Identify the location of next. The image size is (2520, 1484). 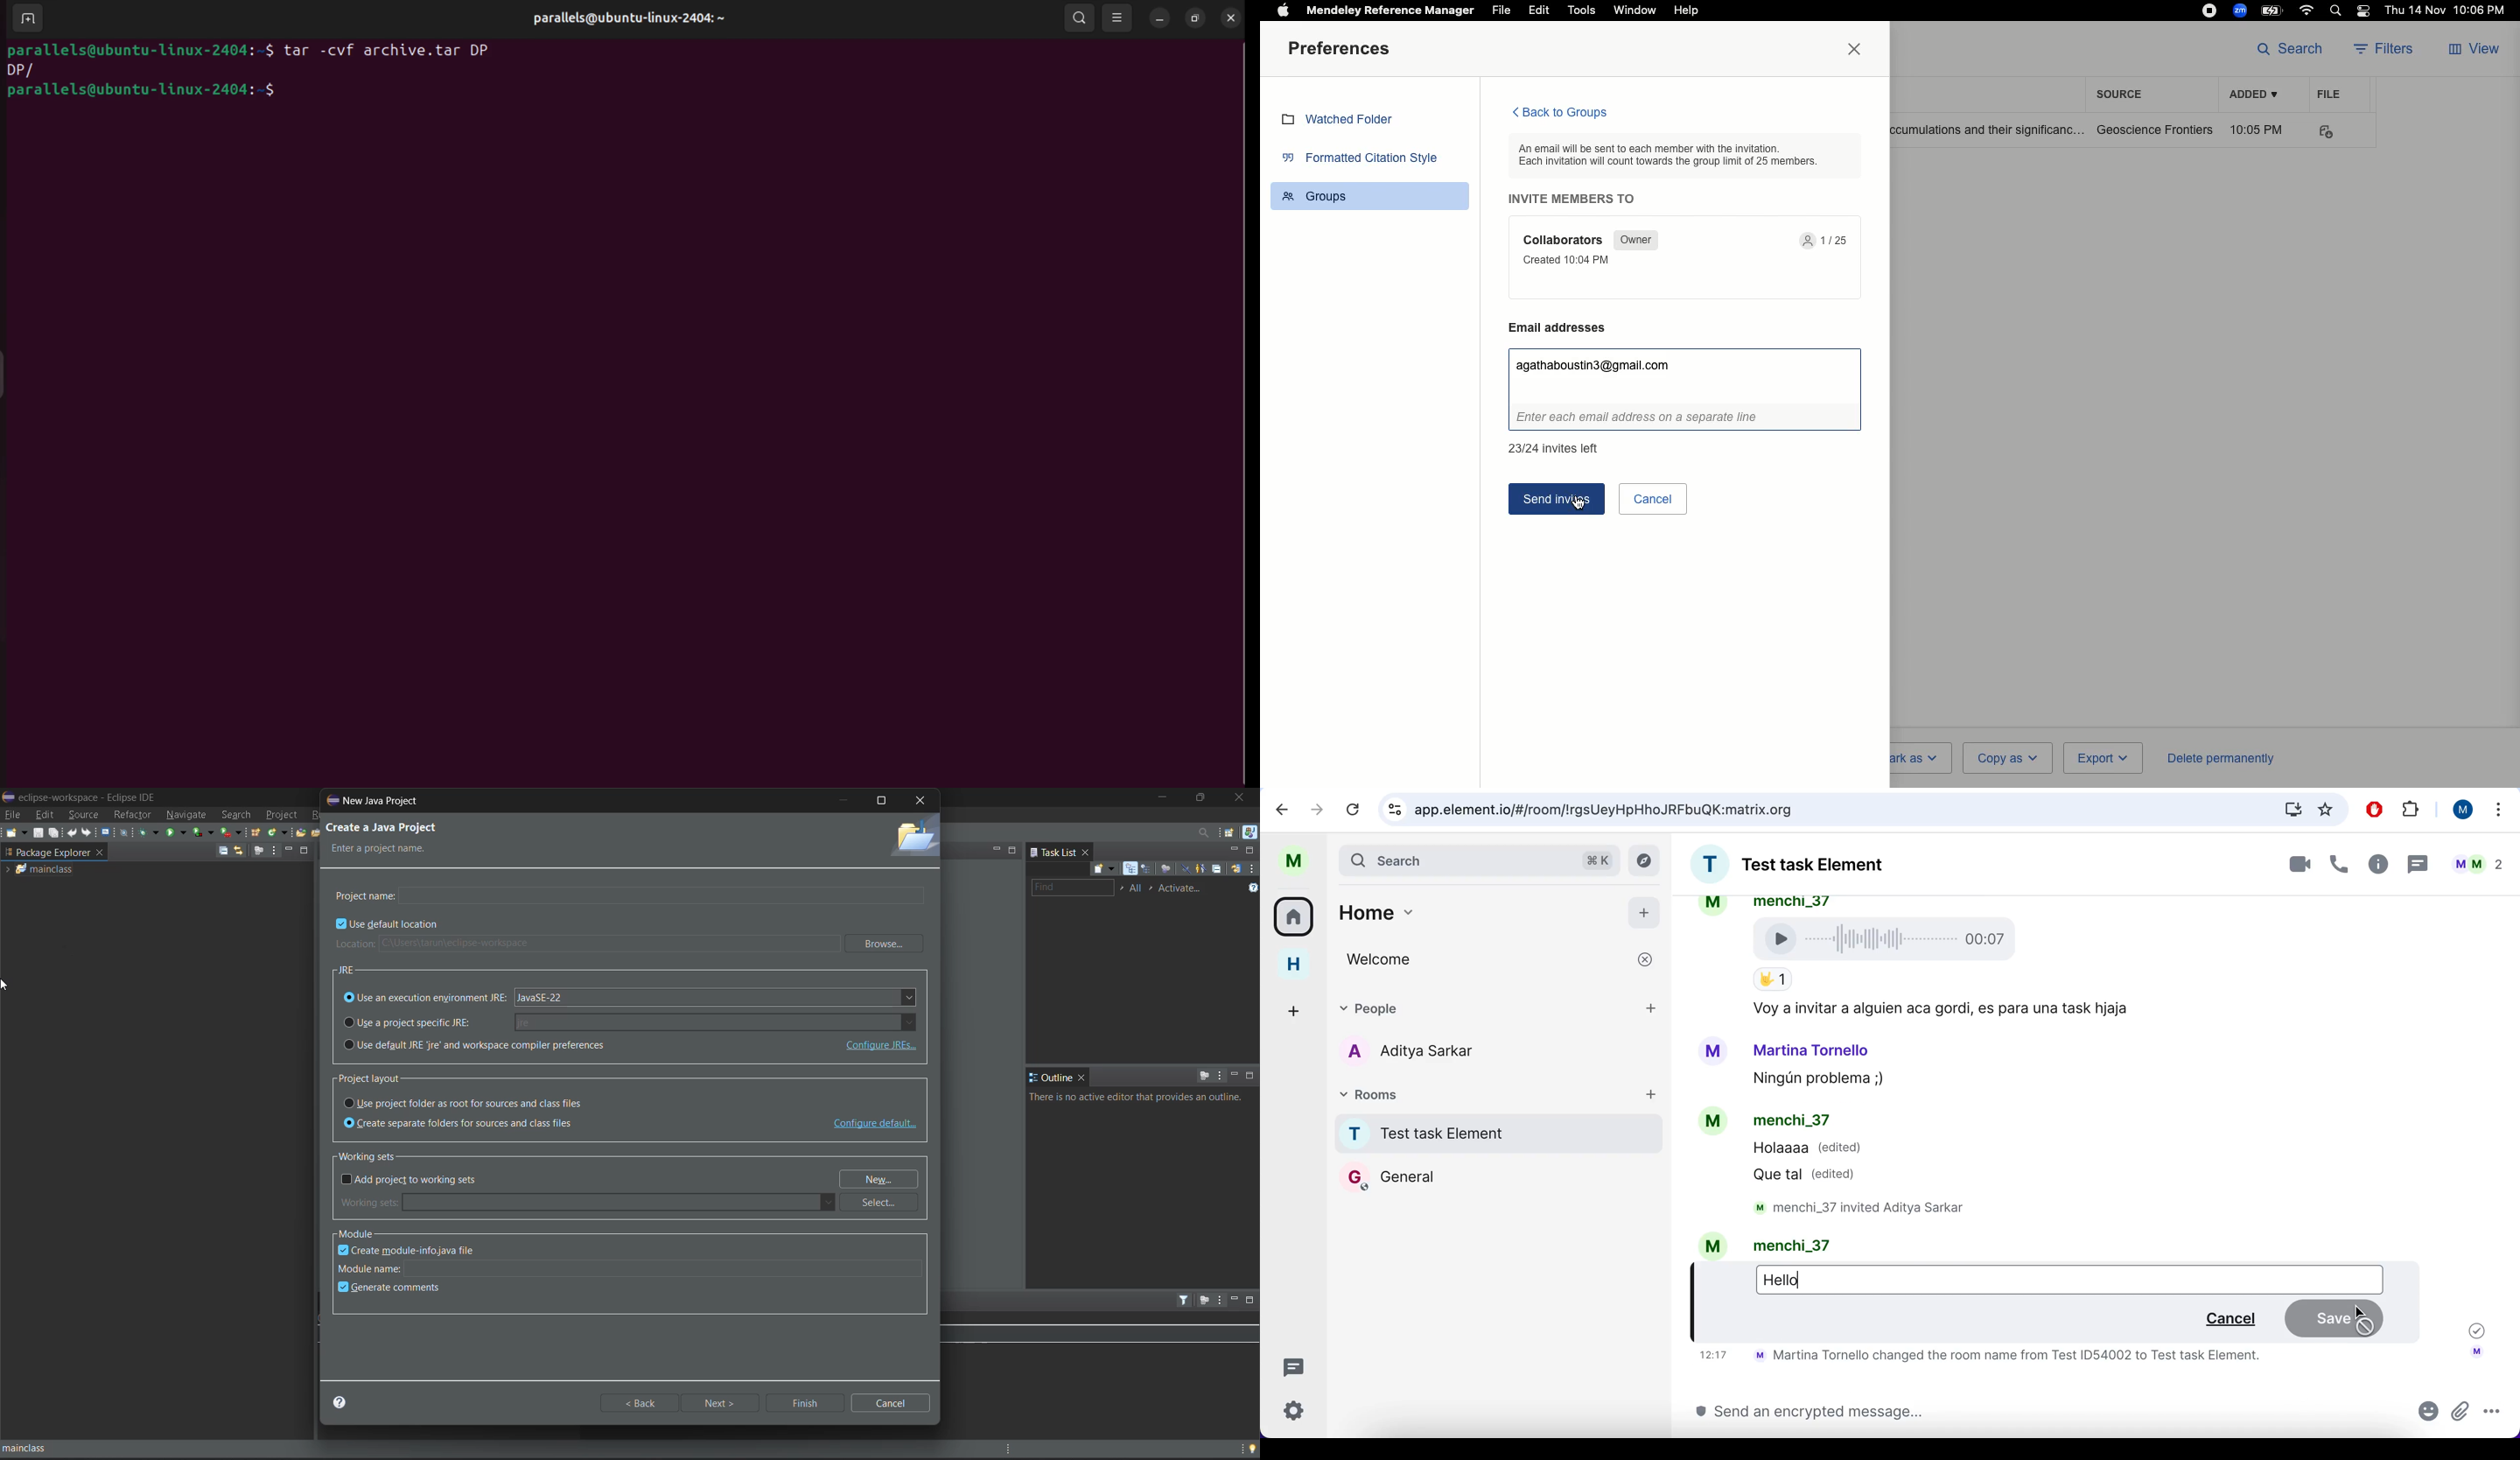
(723, 1403).